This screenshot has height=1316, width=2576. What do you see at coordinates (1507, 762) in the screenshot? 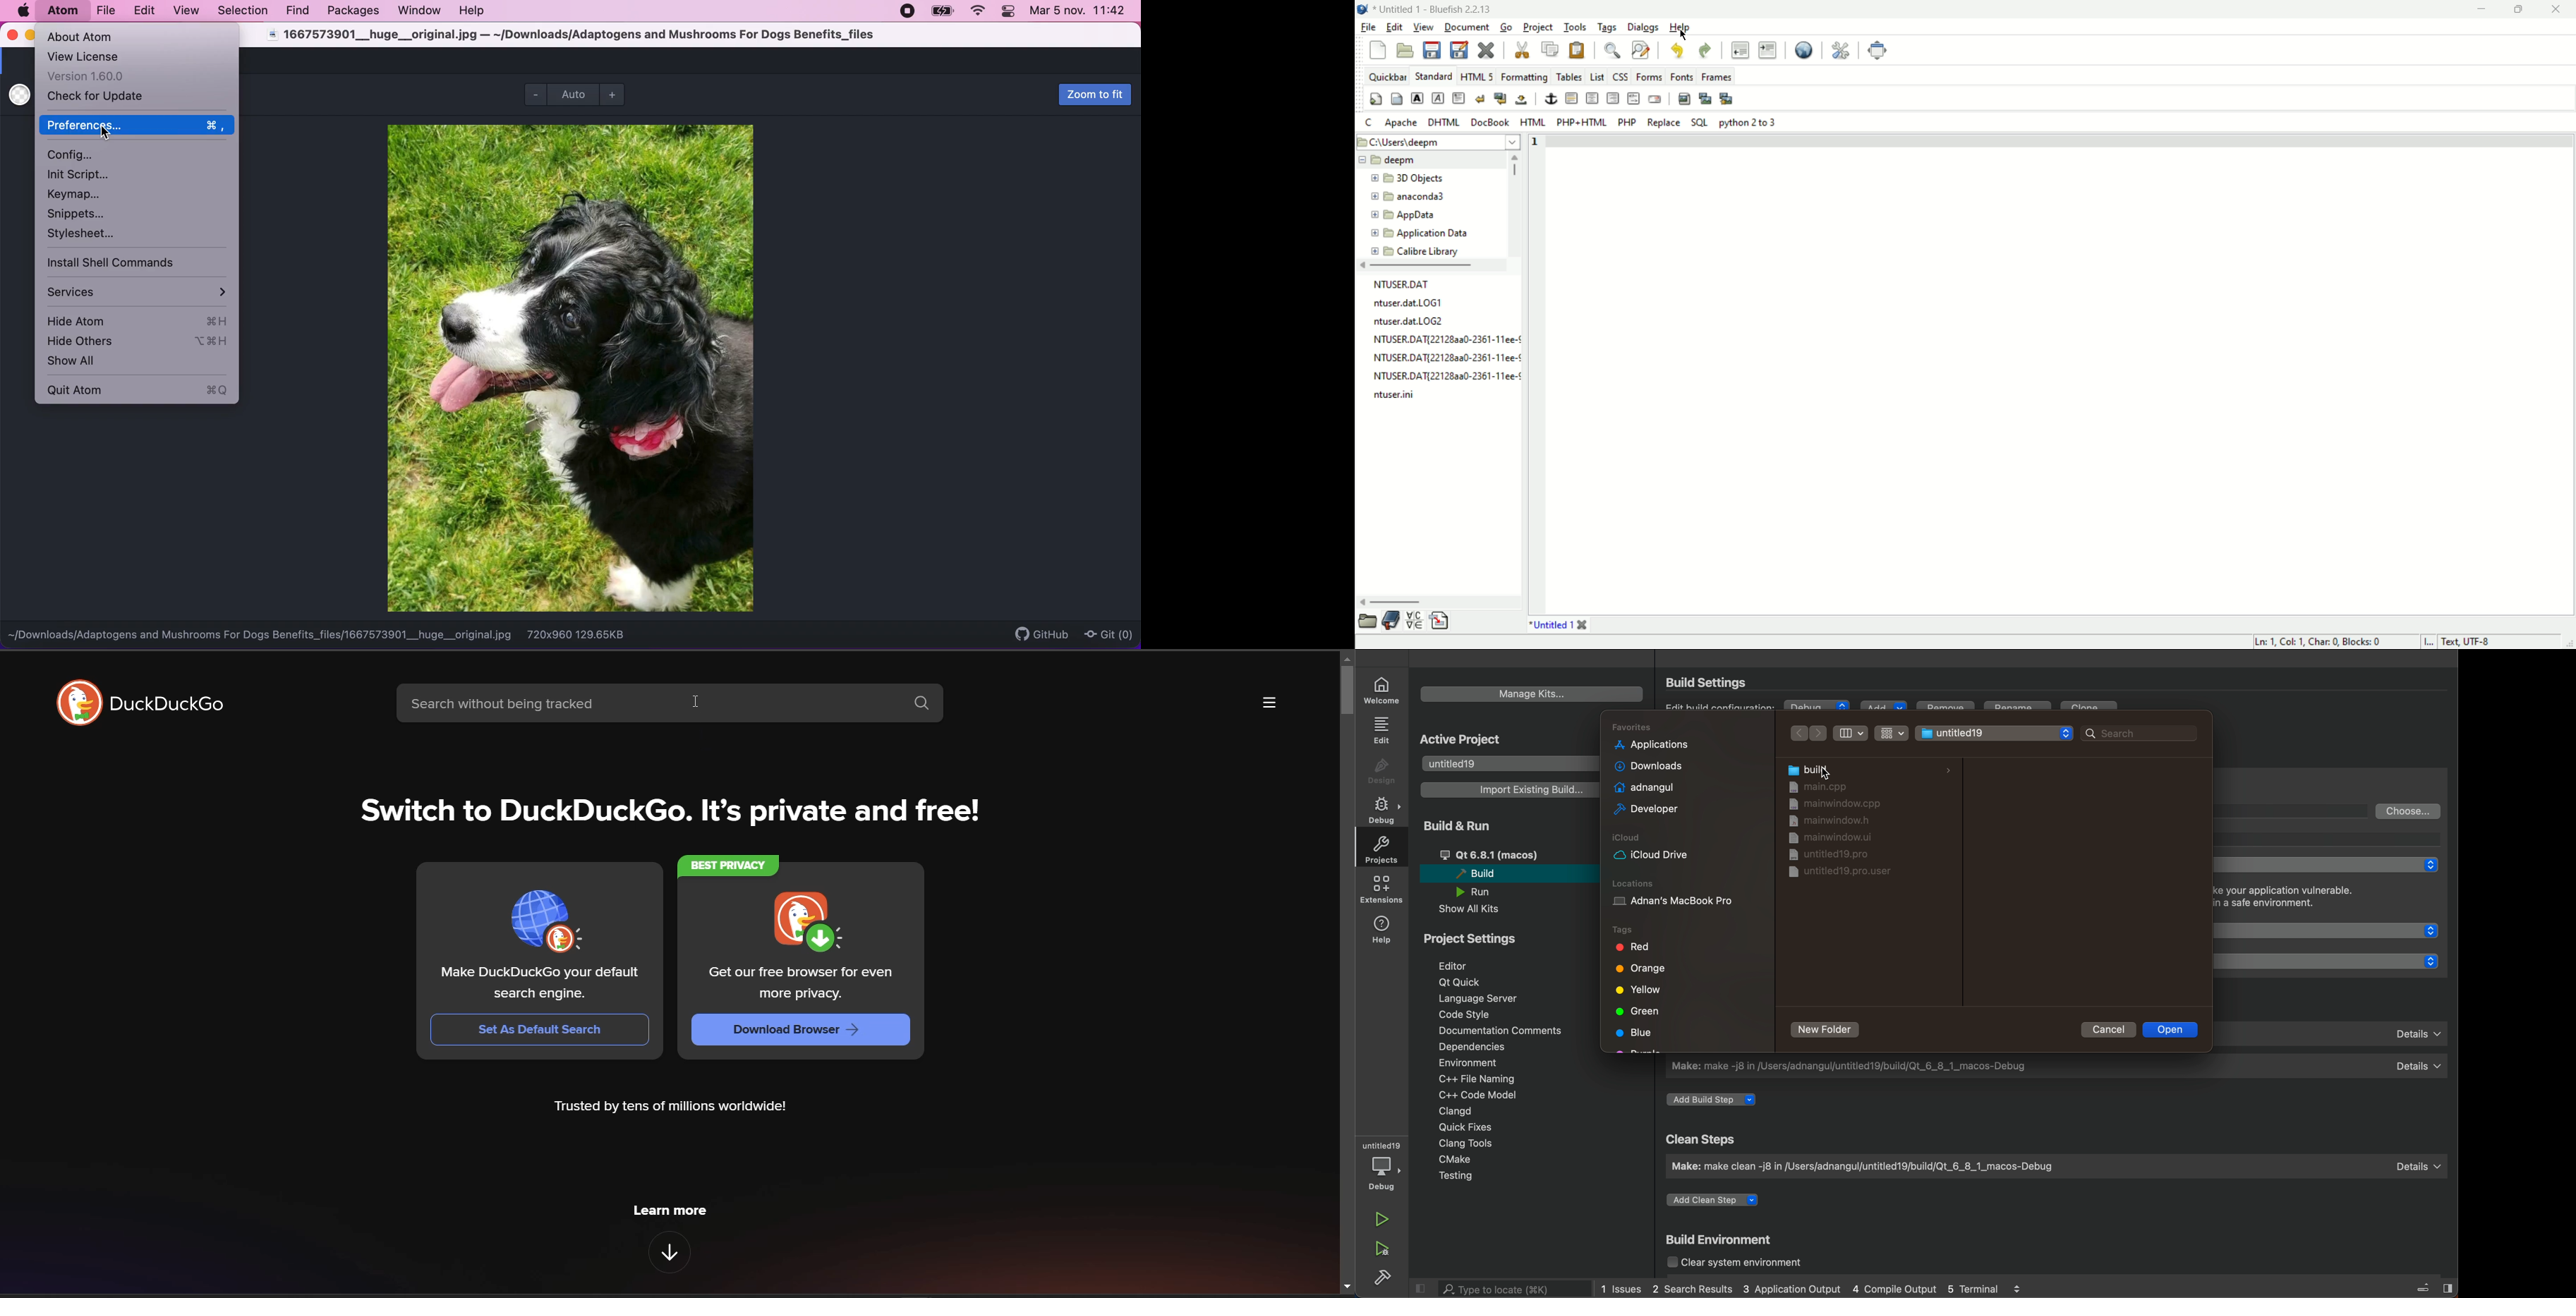
I see `untitled` at bounding box center [1507, 762].